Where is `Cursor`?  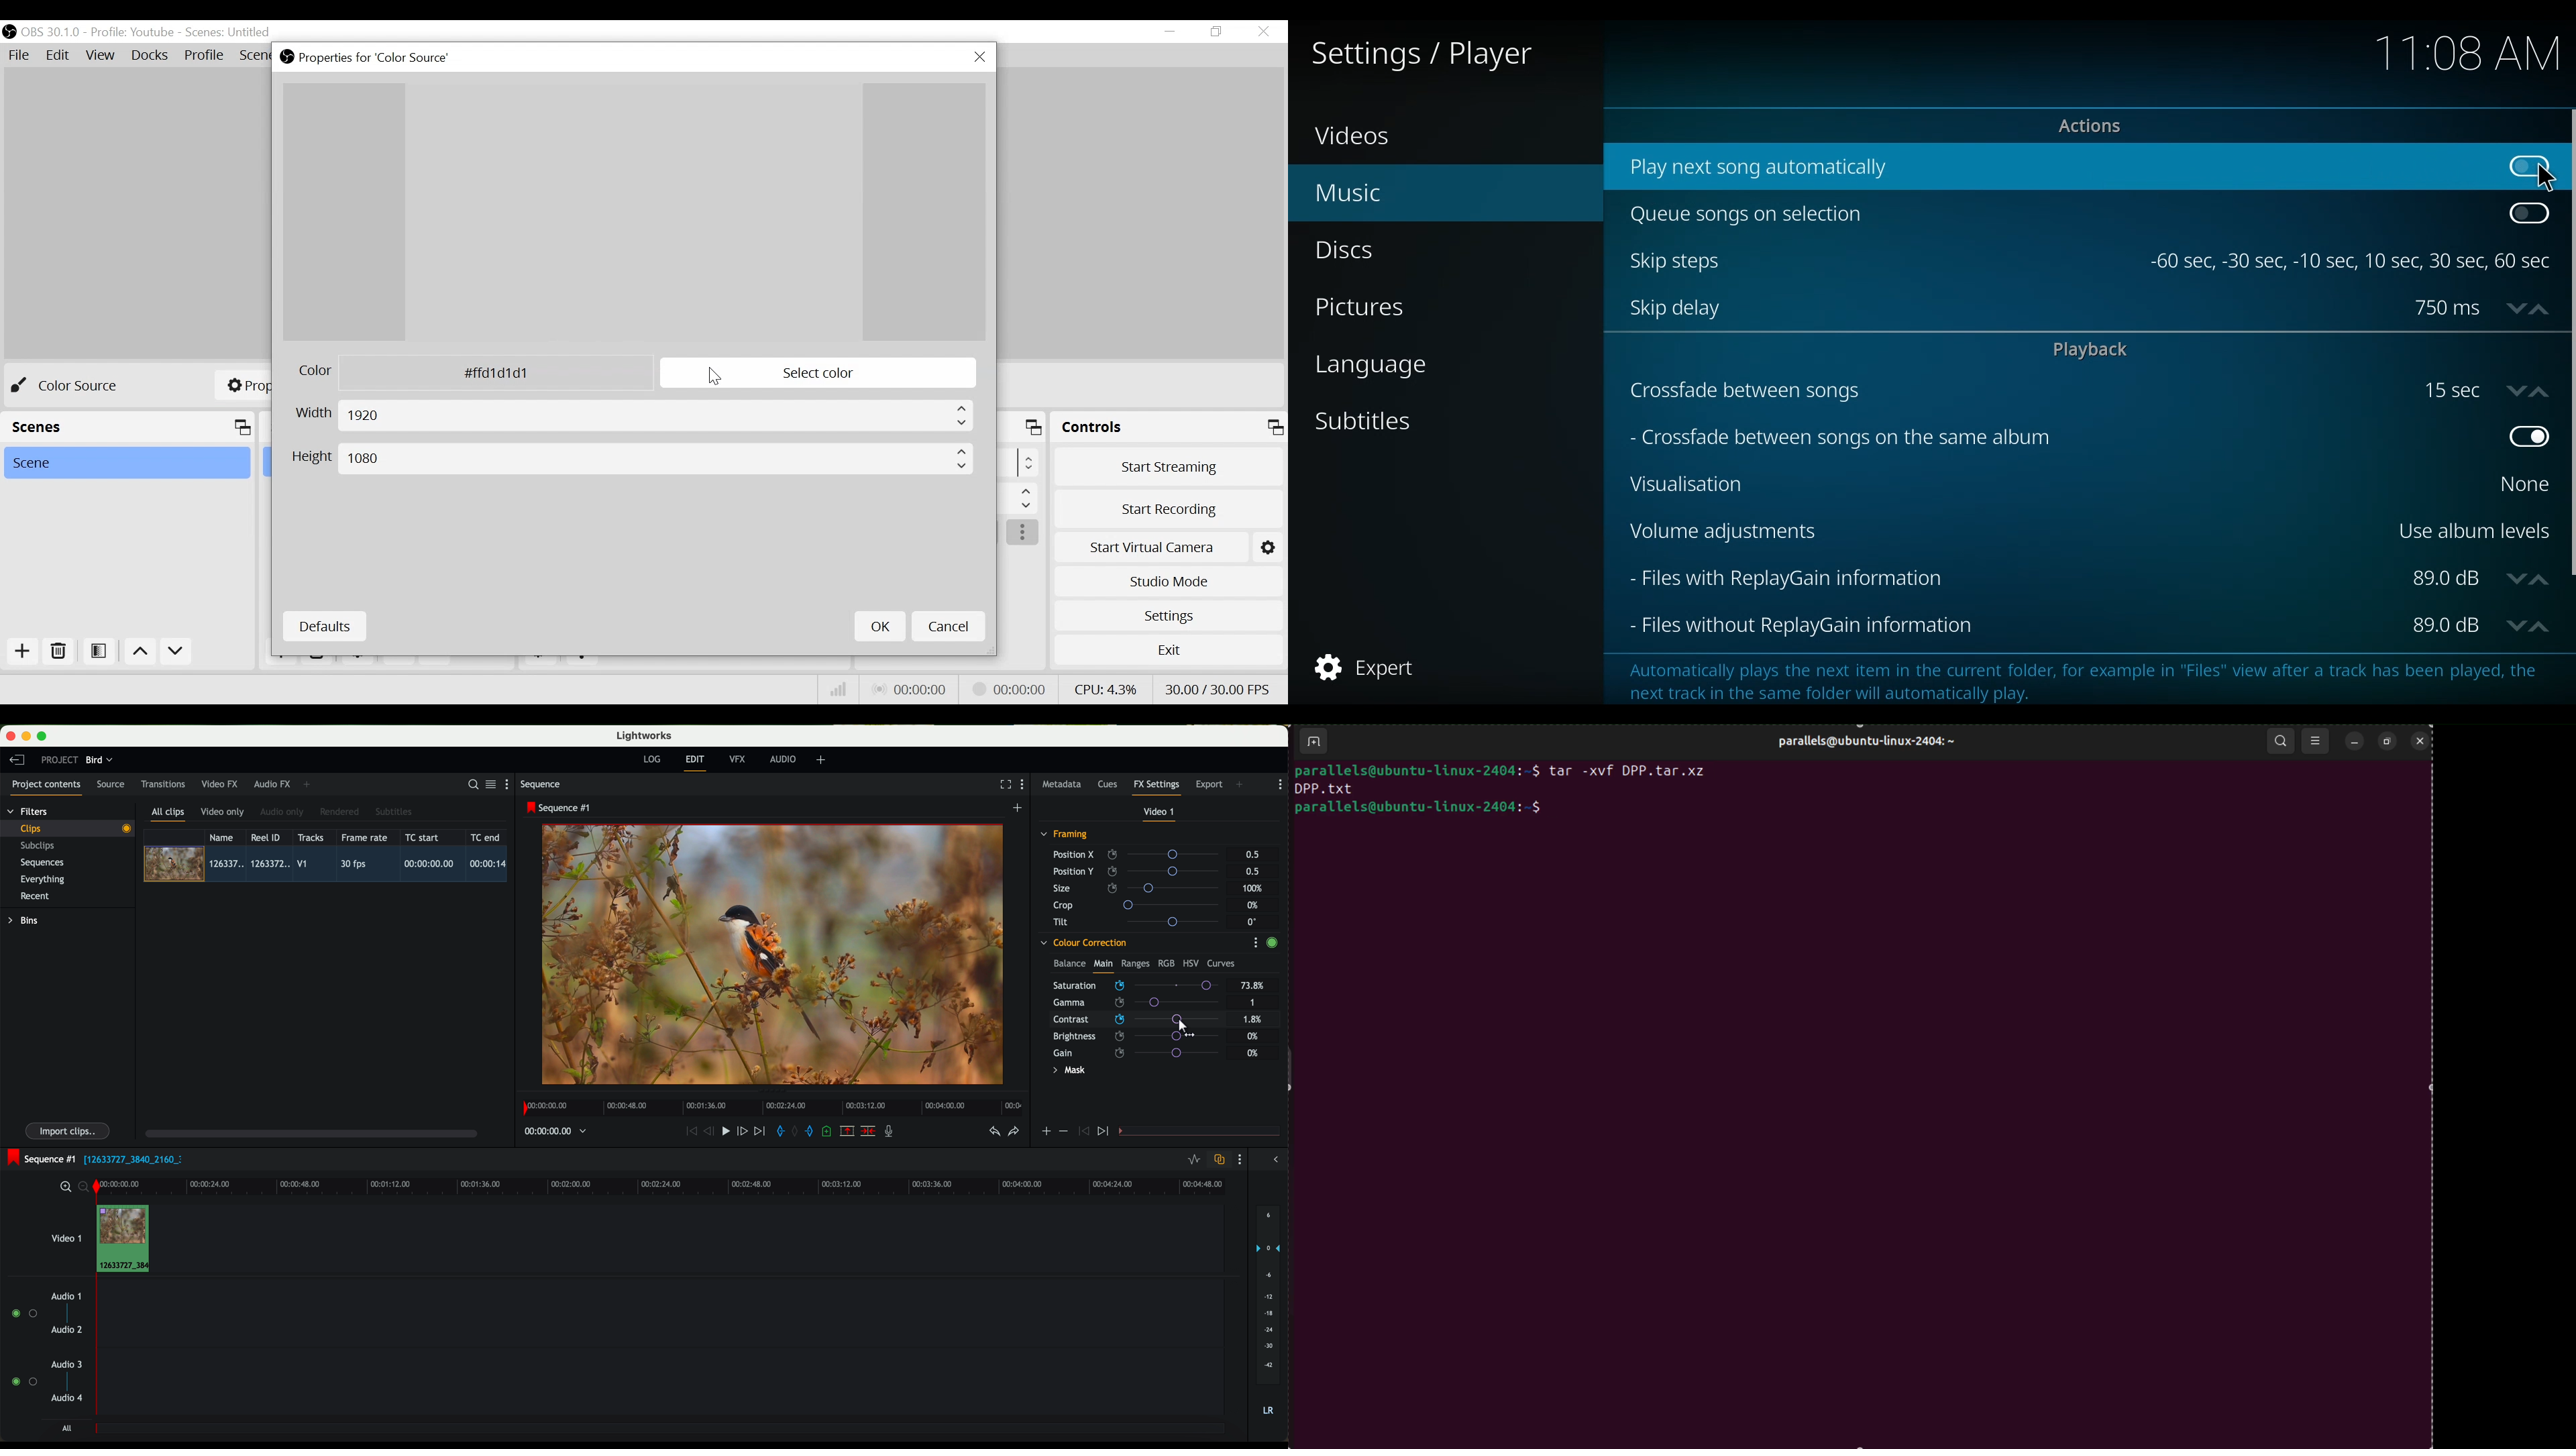
Cursor is located at coordinates (715, 376).